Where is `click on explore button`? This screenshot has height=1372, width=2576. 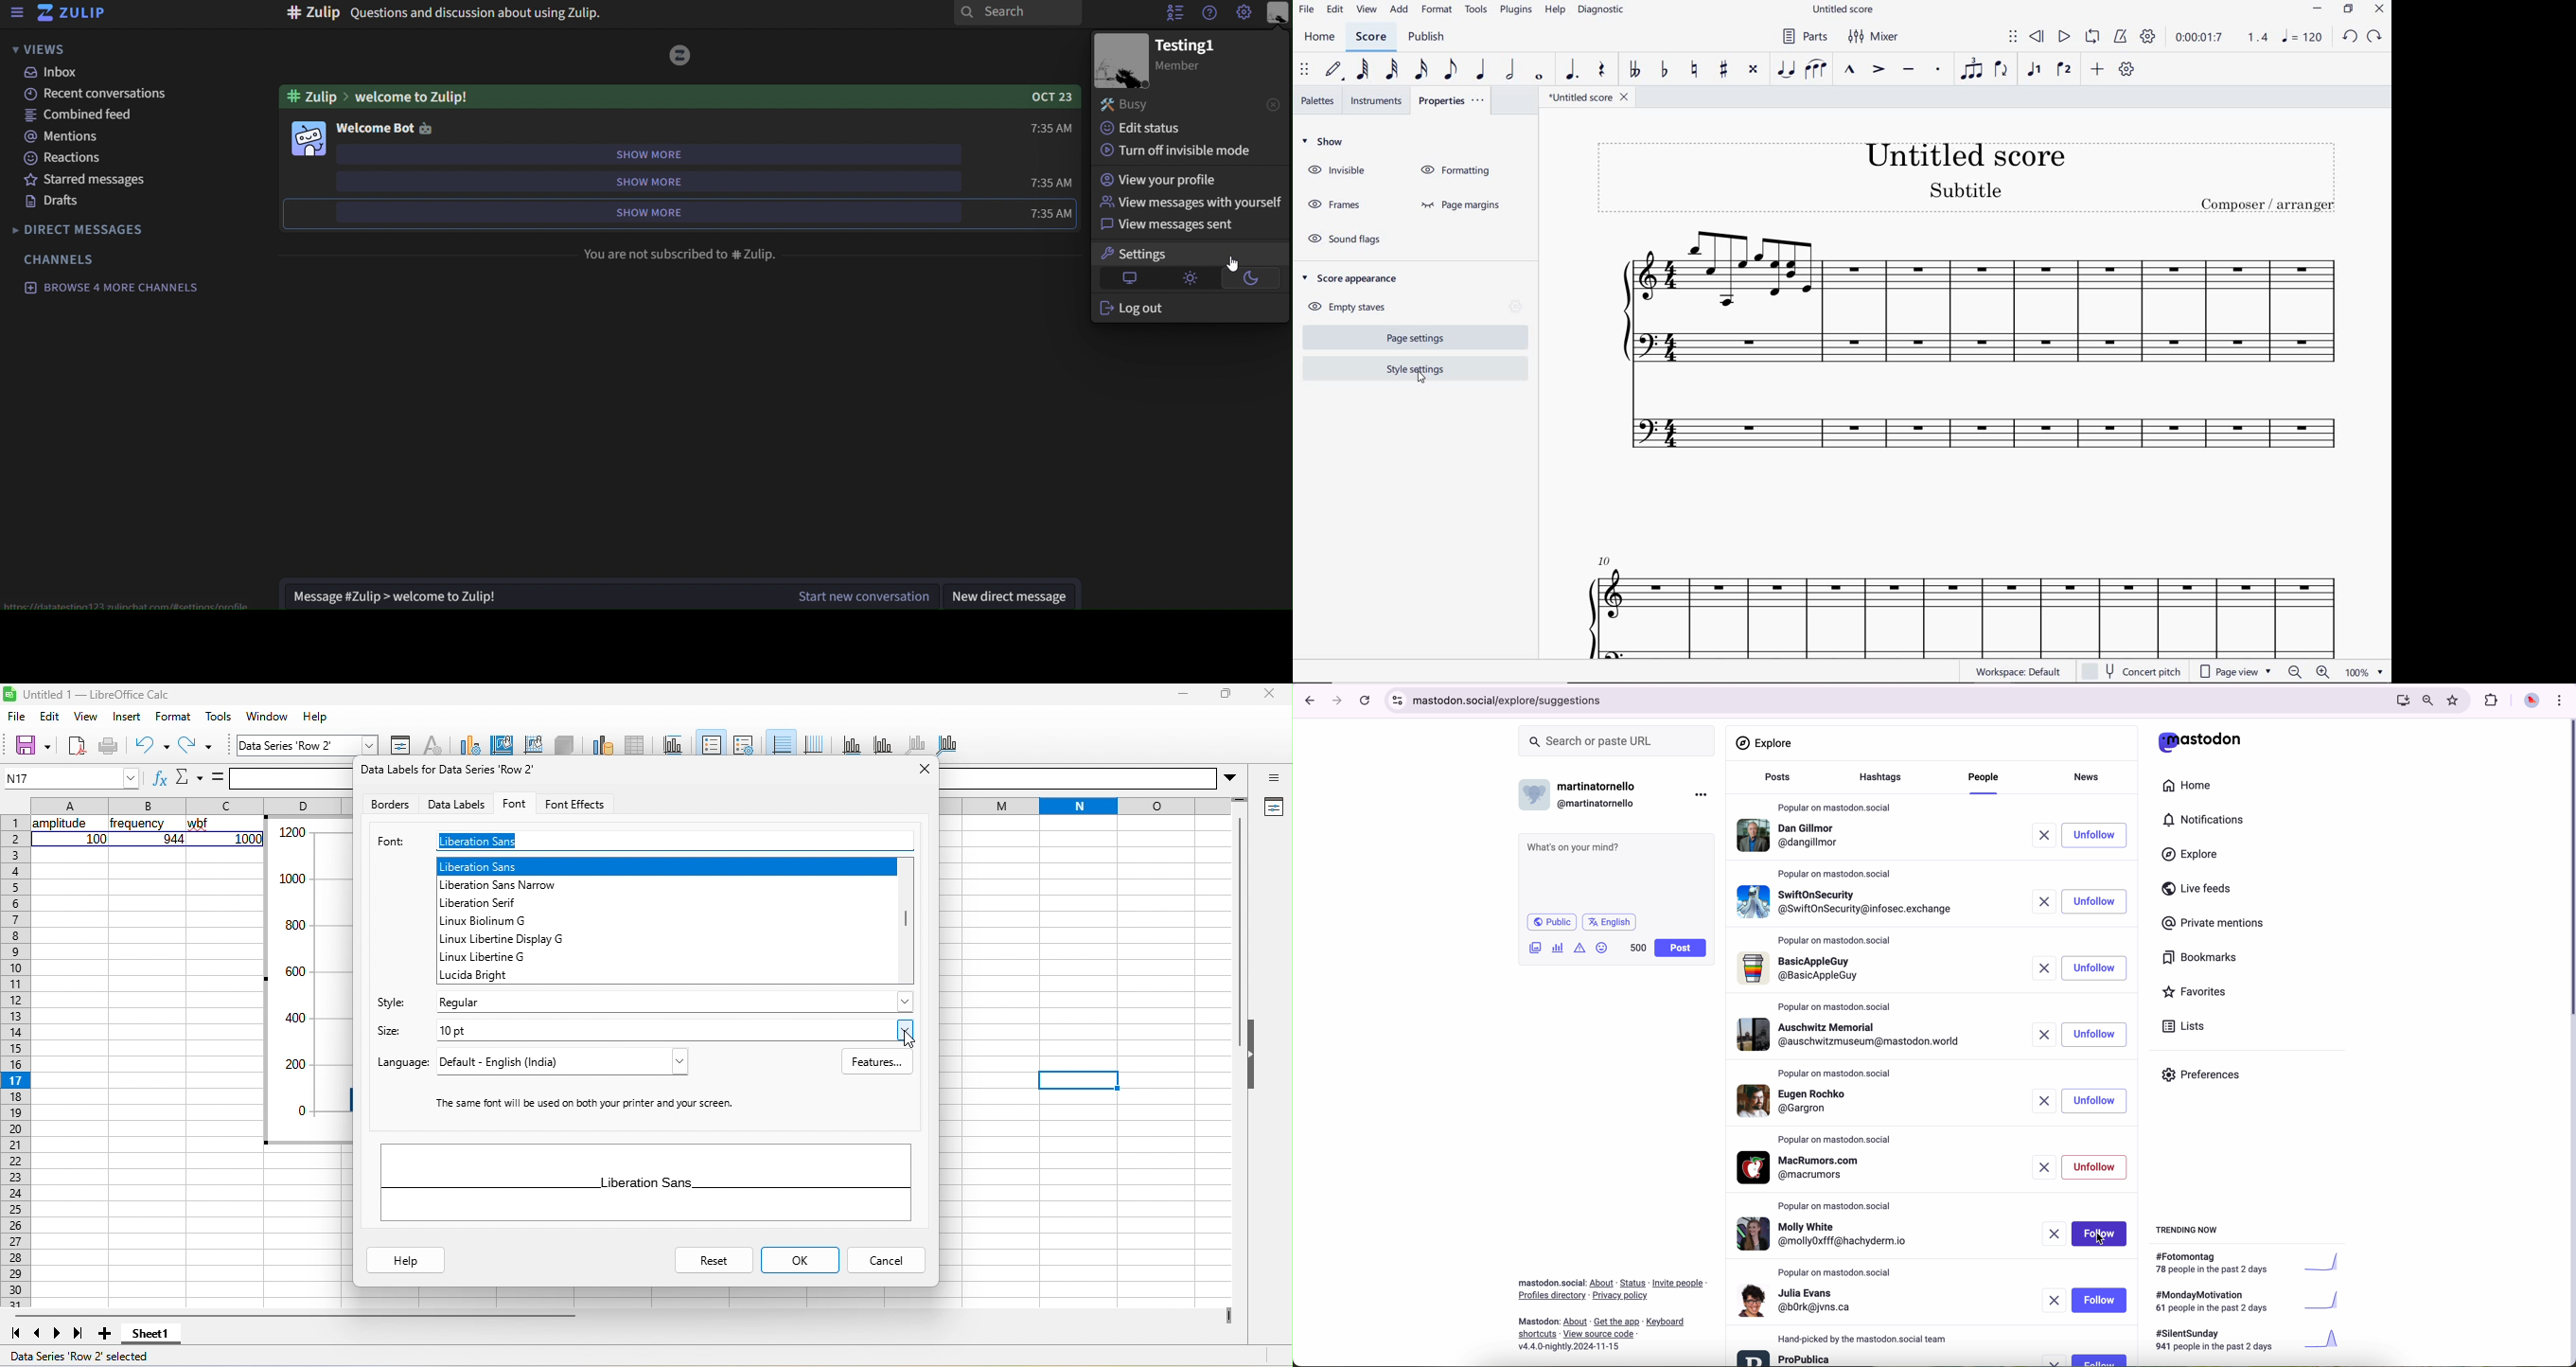
click on explore button is located at coordinates (2193, 859).